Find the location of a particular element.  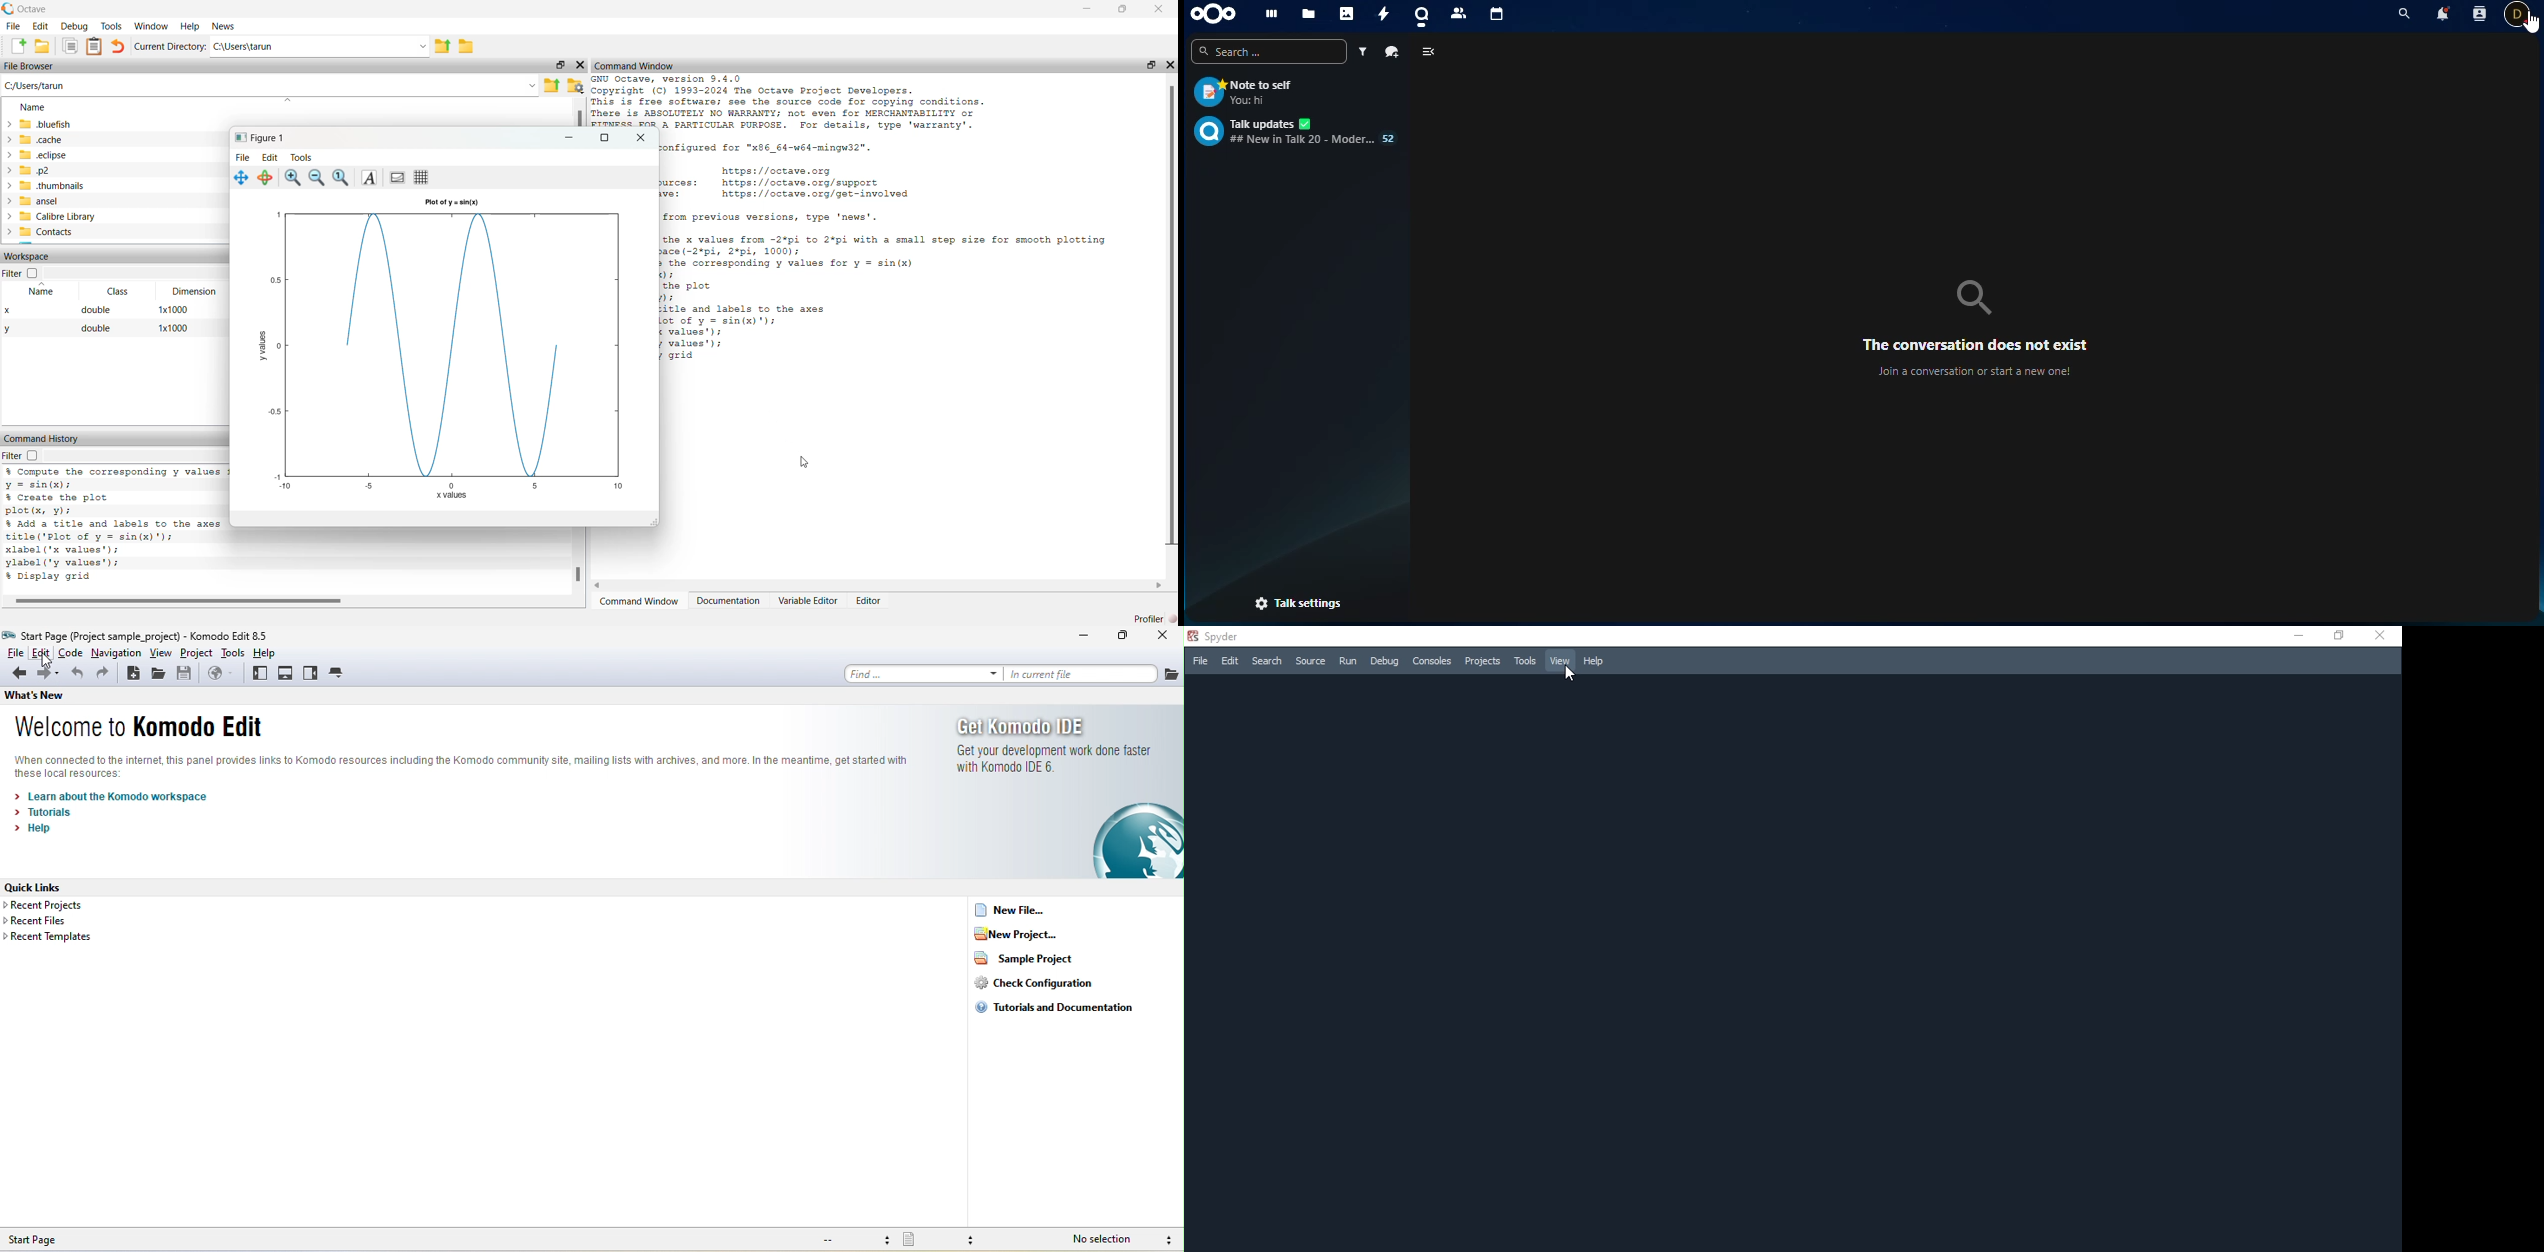

resize is located at coordinates (562, 64).